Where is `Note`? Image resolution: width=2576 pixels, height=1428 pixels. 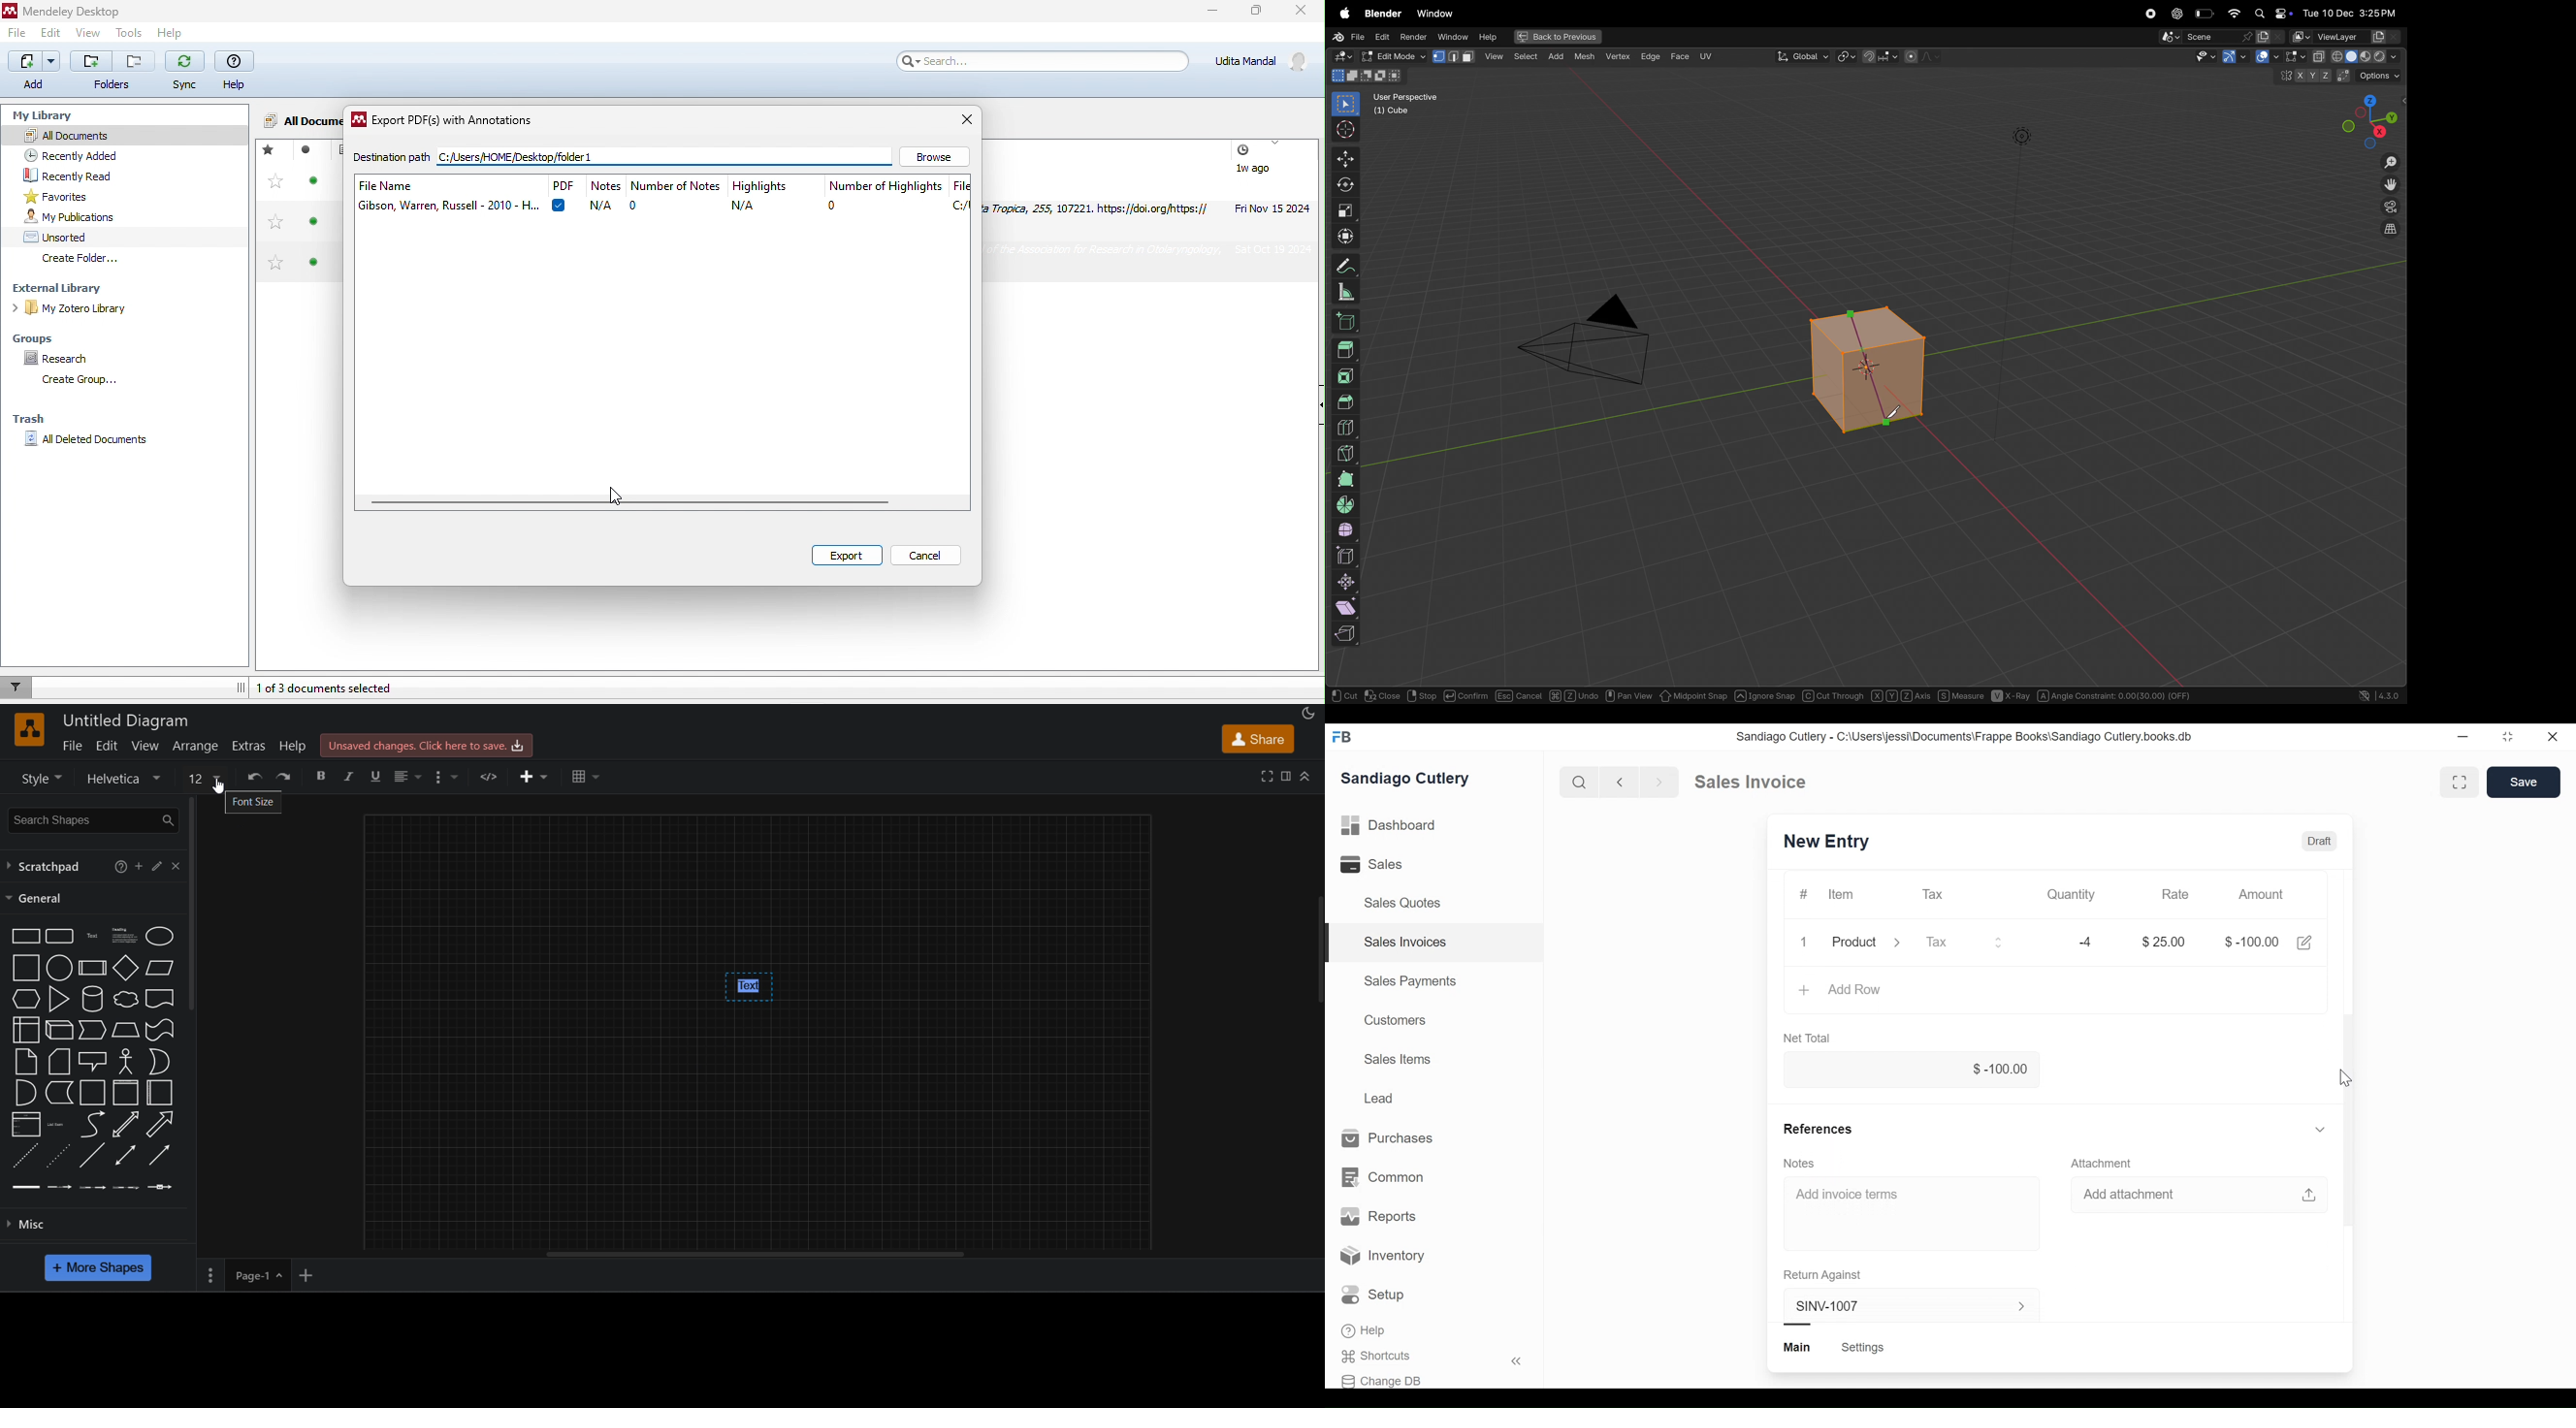 Note is located at coordinates (26, 1062).